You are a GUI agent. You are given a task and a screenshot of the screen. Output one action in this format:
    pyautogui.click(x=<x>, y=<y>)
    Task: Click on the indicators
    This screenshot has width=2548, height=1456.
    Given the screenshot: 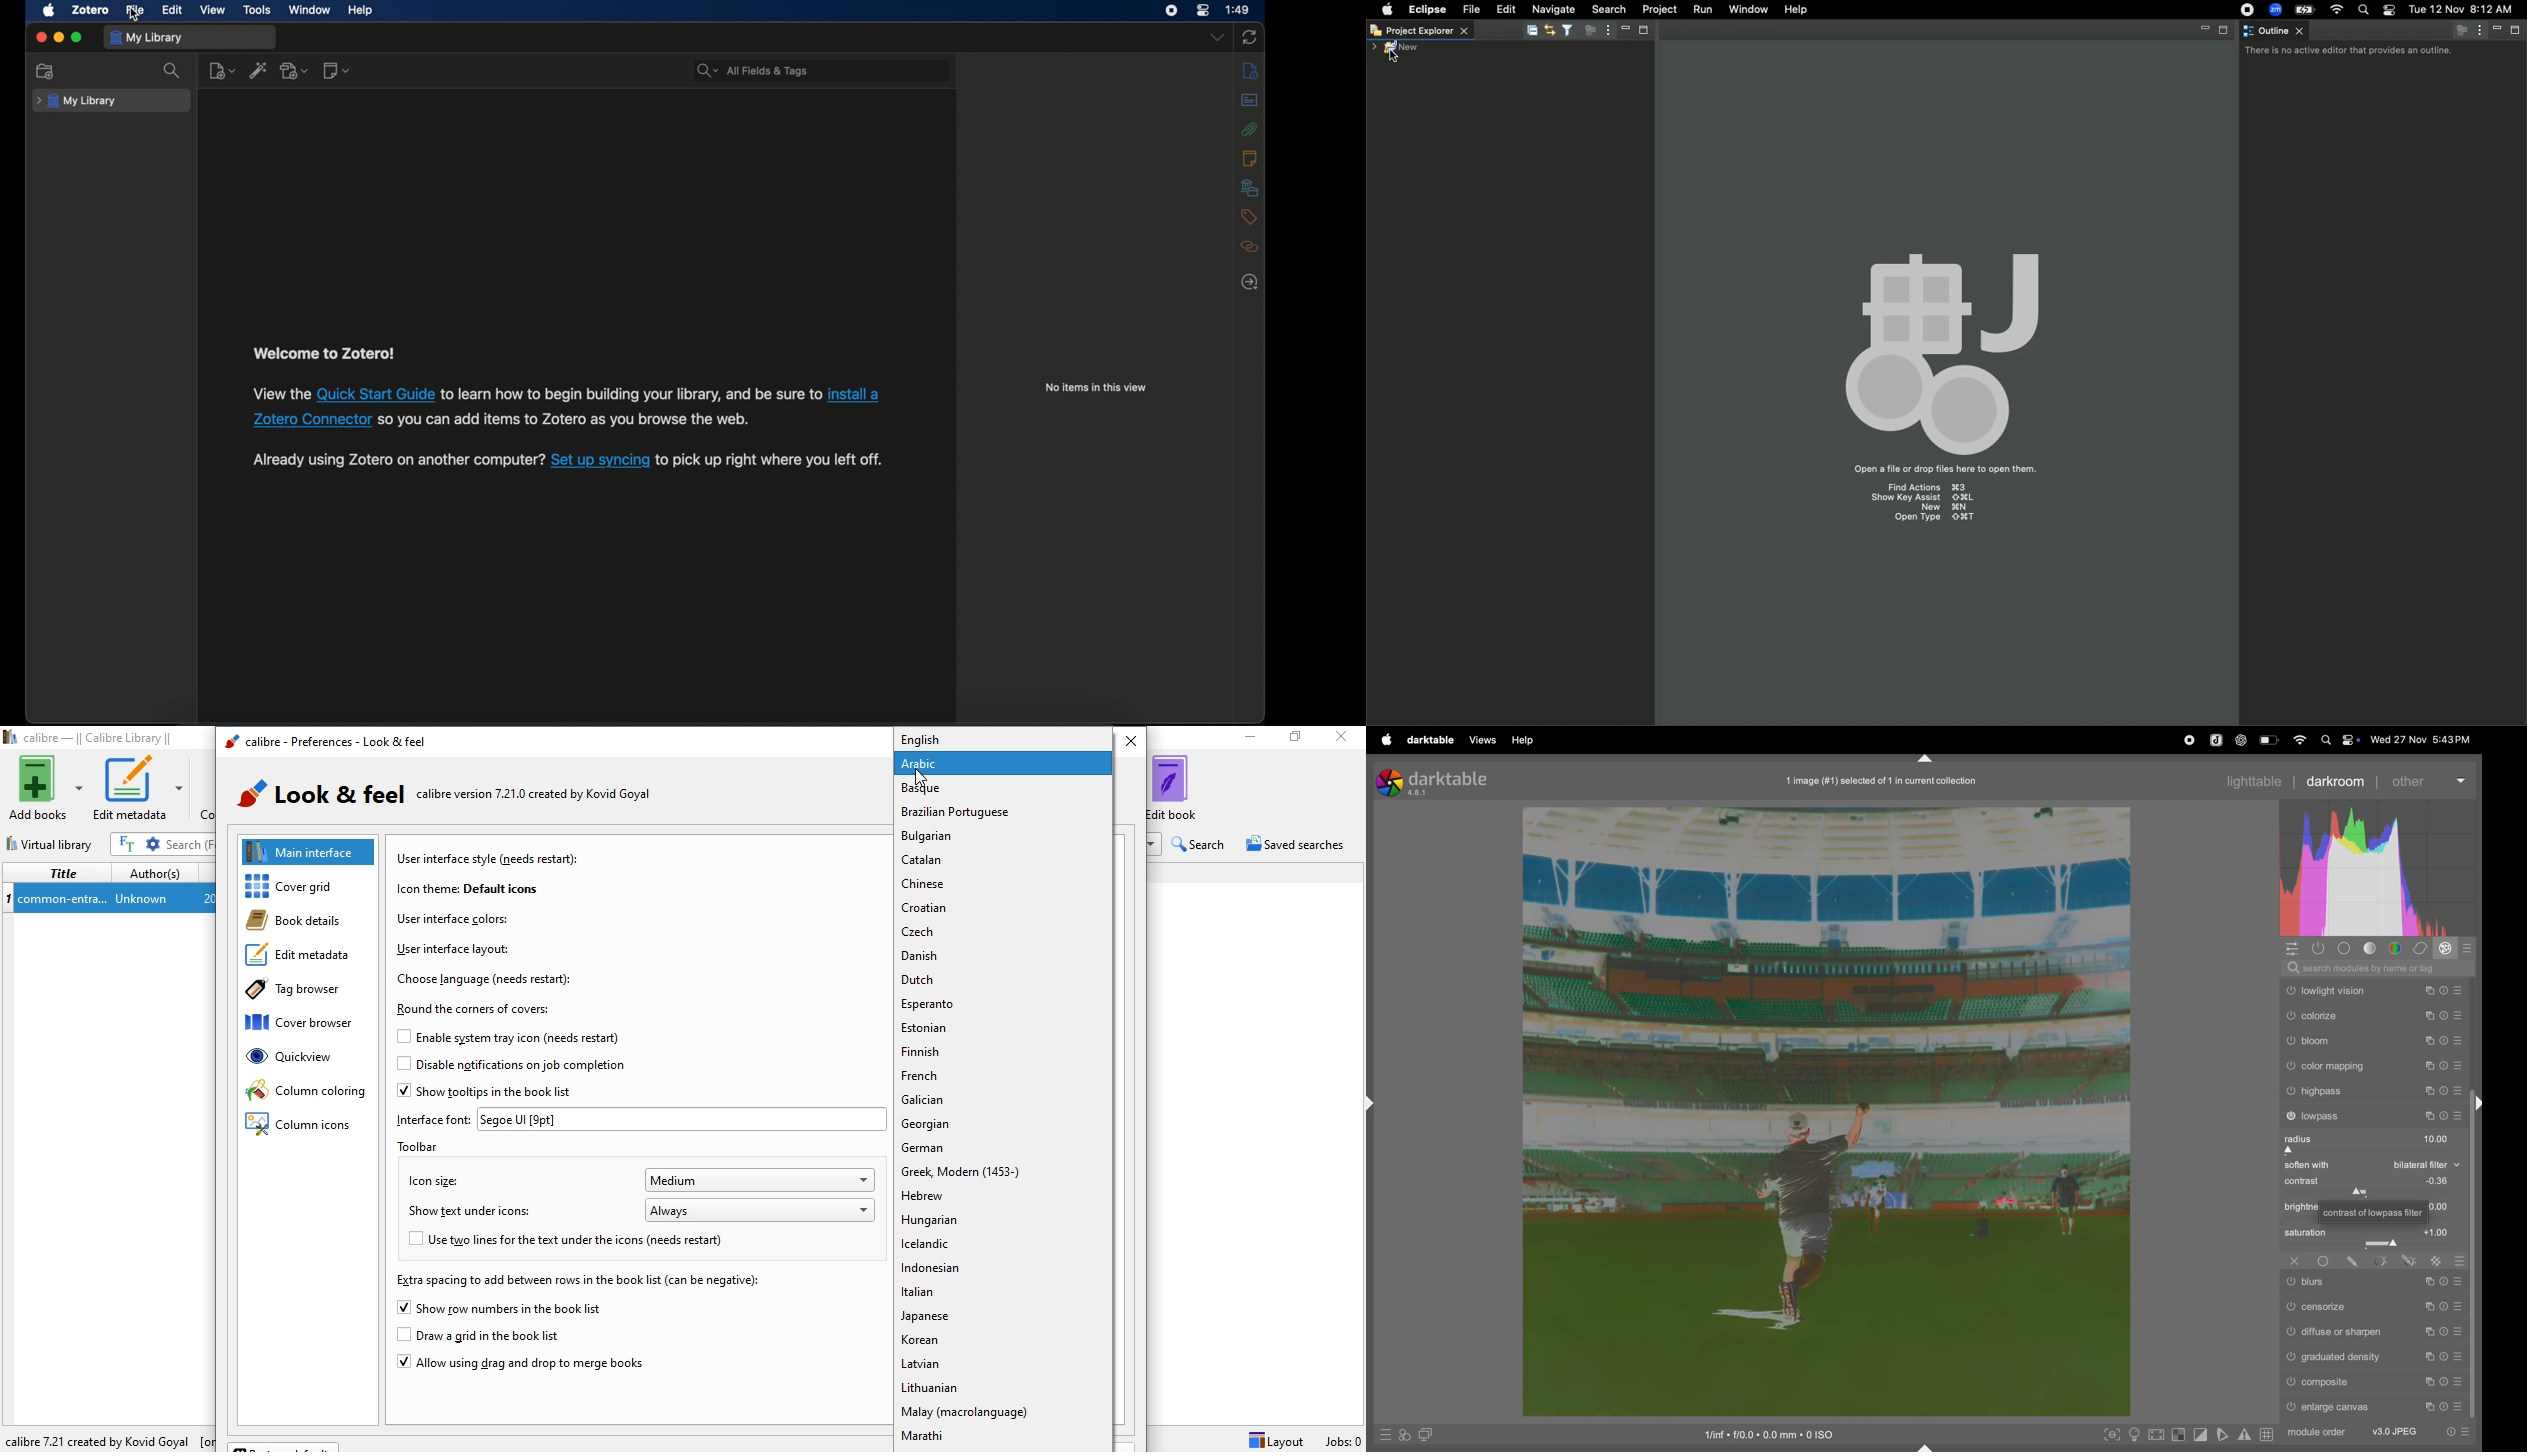 What is the action you would take?
    pyautogui.click(x=2243, y=1433)
    